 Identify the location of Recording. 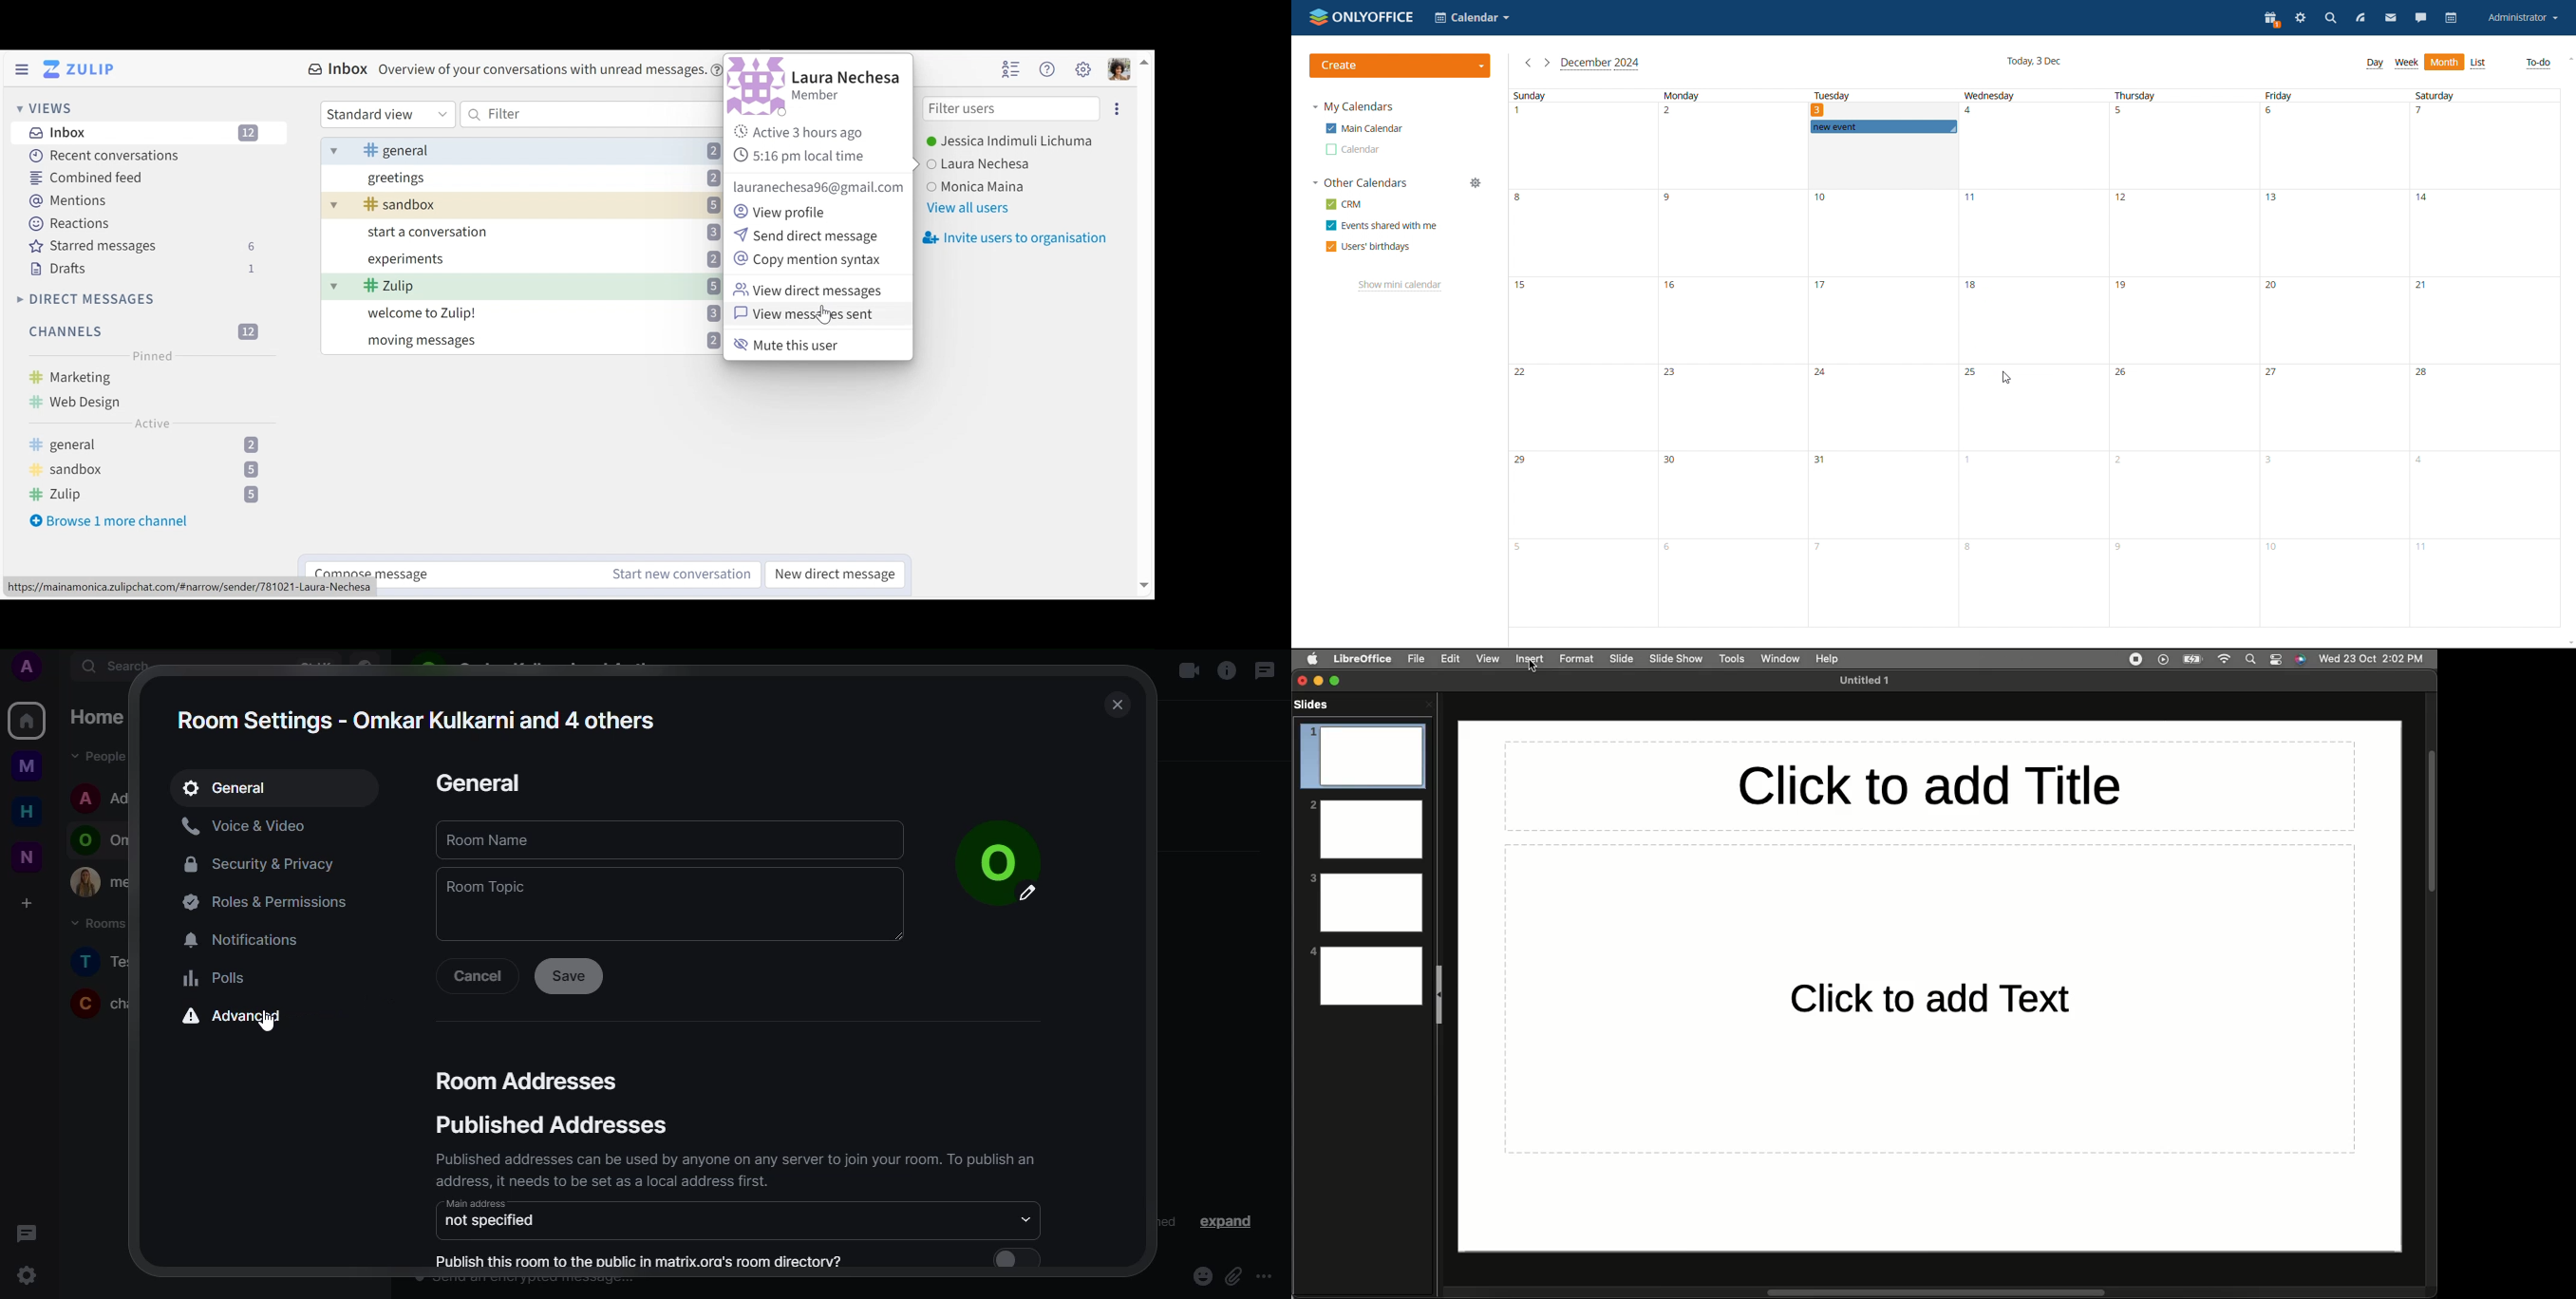
(2135, 658).